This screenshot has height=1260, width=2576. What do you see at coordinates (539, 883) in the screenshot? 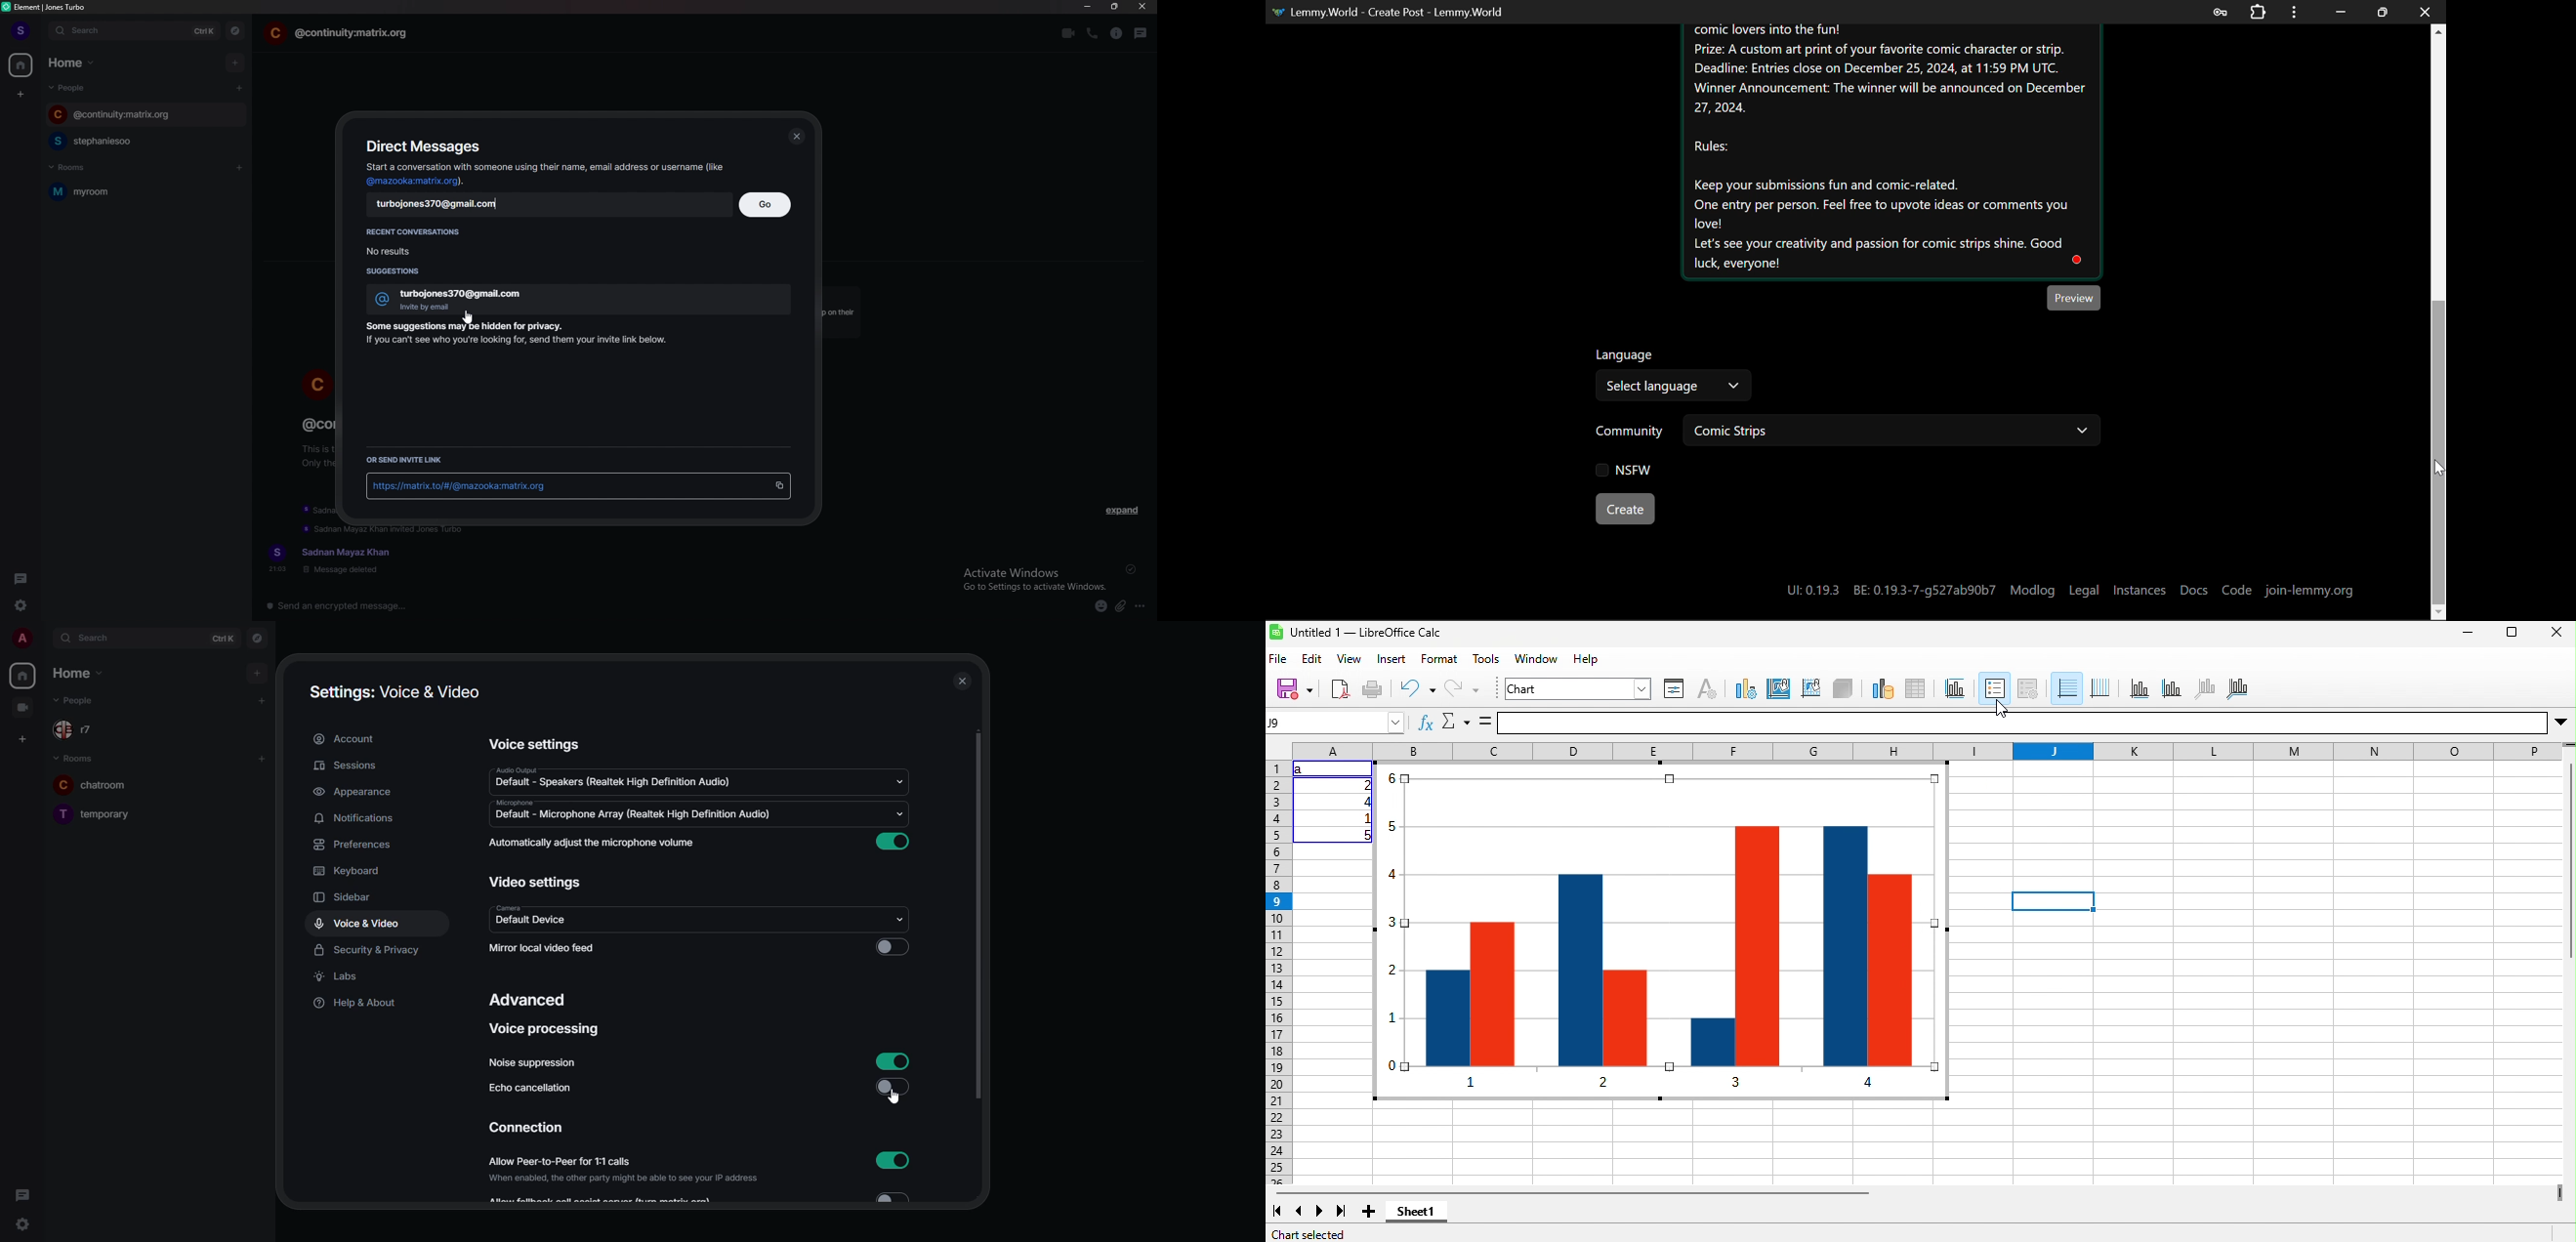
I see `video settings` at bounding box center [539, 883].